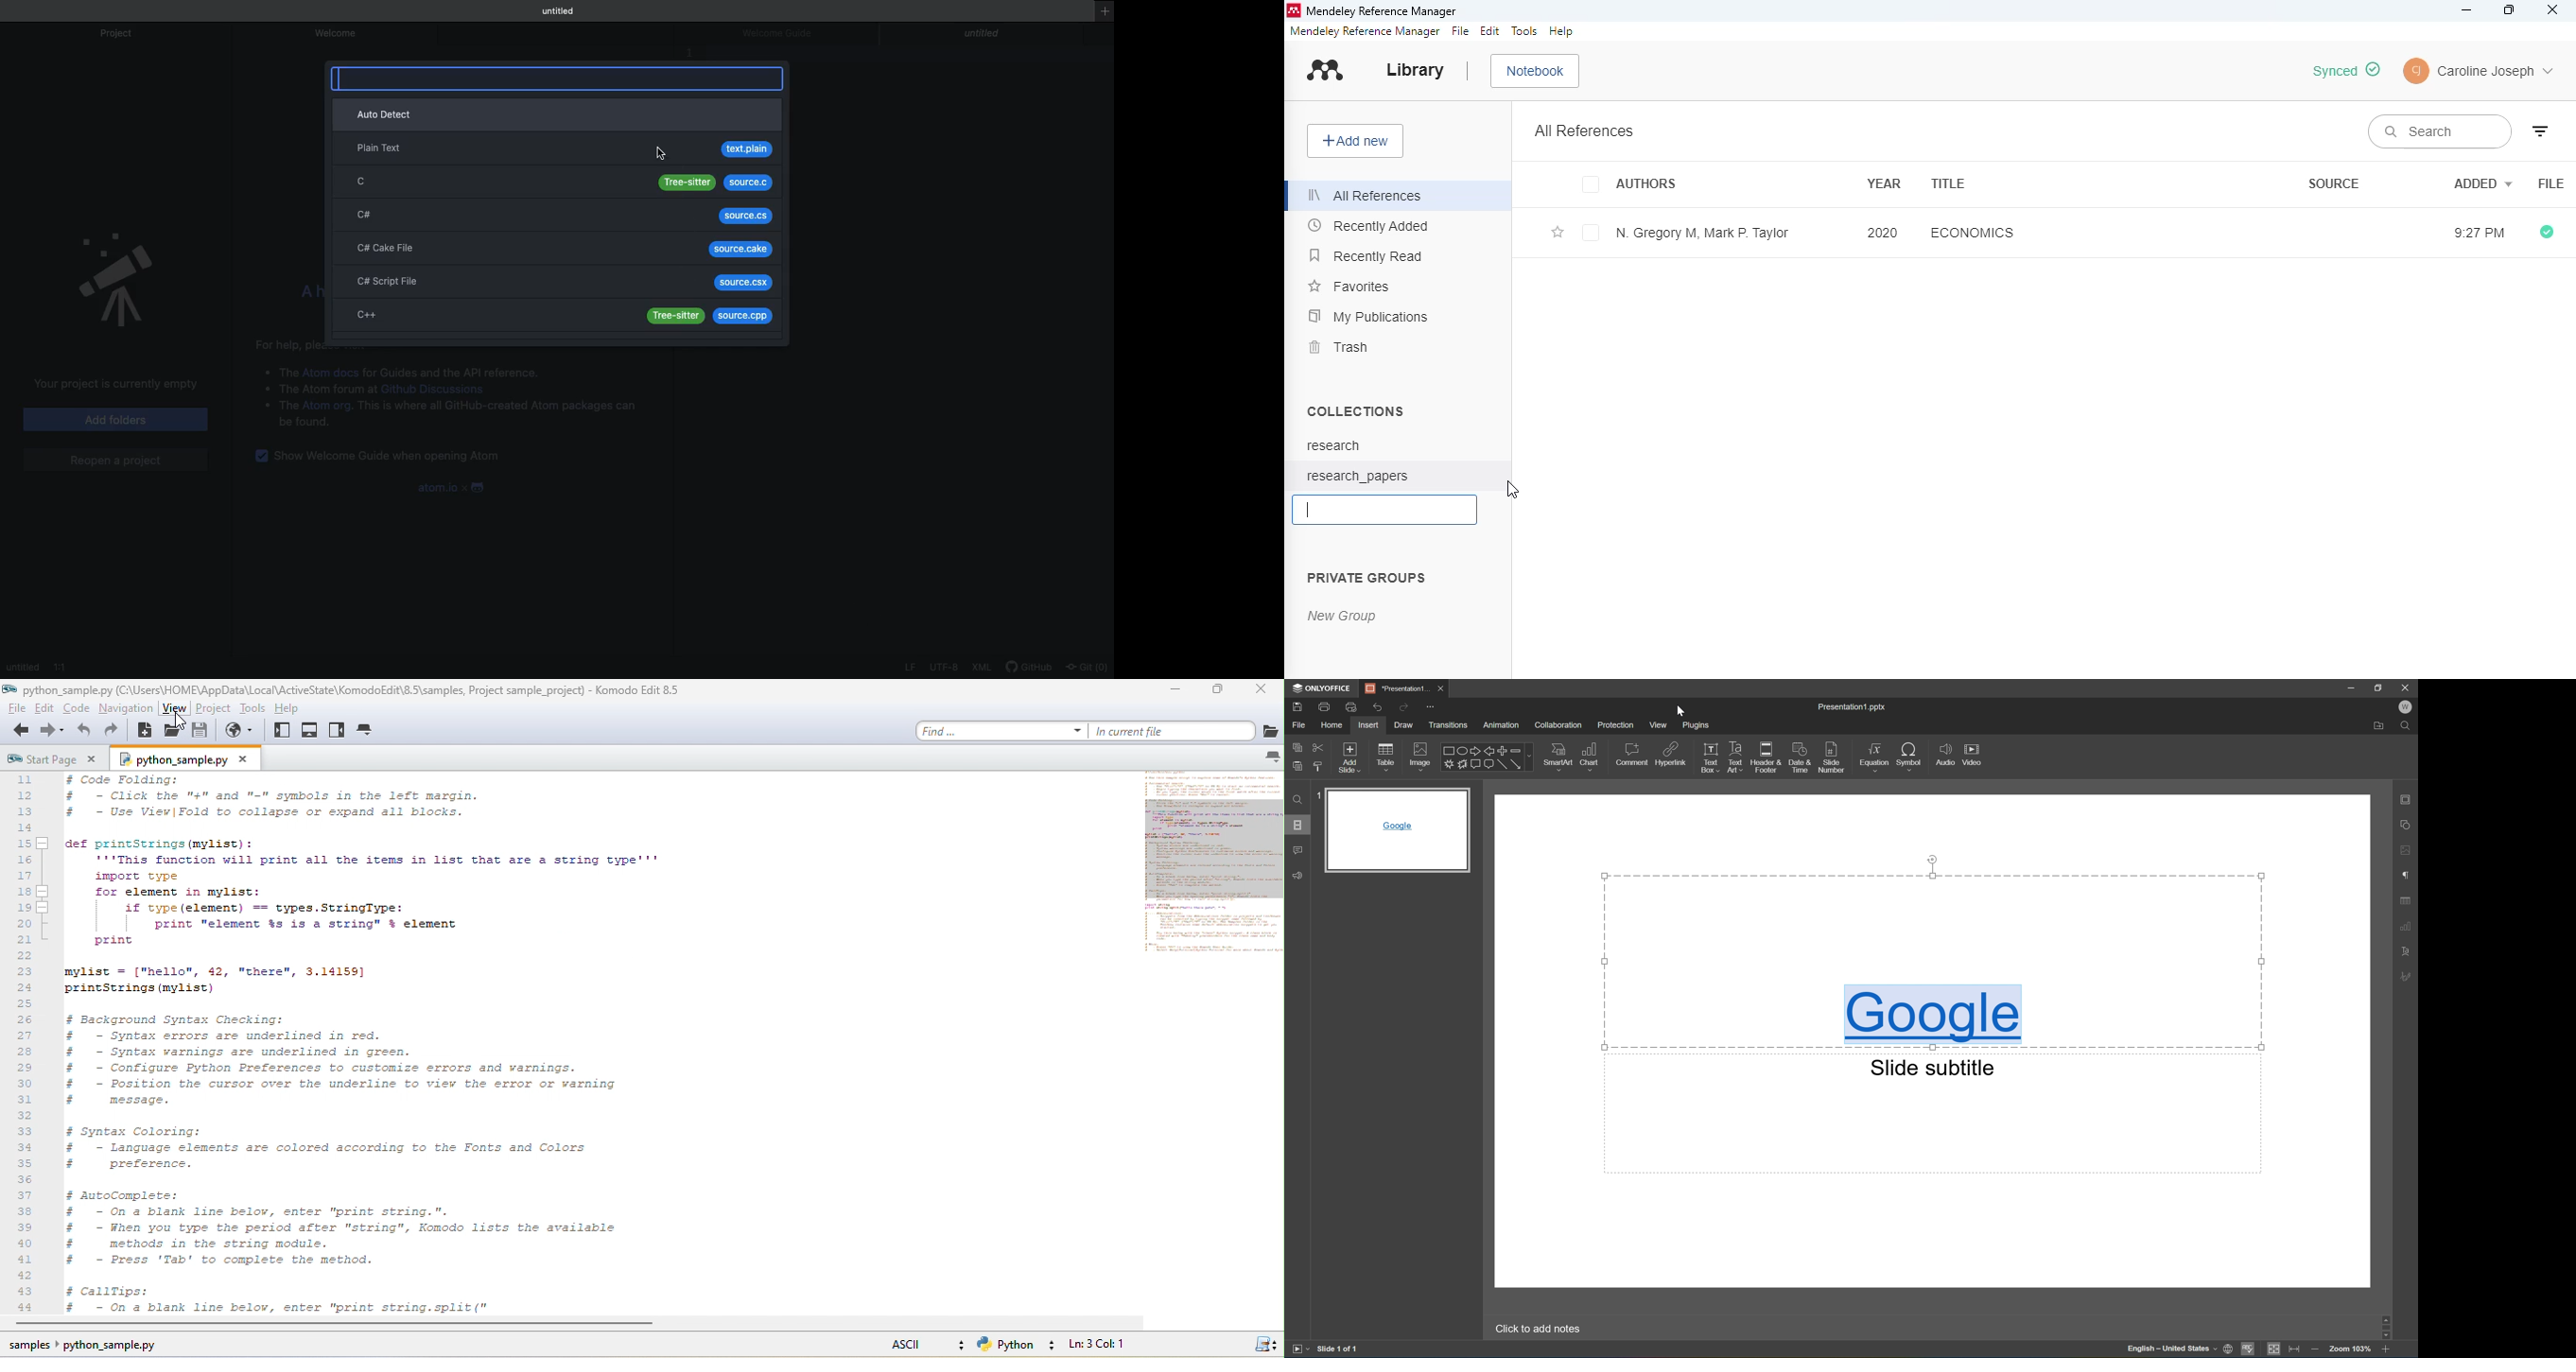 This screenshot has width=2576, height=1372. Describe the element at coordinates (1702, 233) in the screenshot. I see `N. Gregory M, Mark P. Taylor` at that location.